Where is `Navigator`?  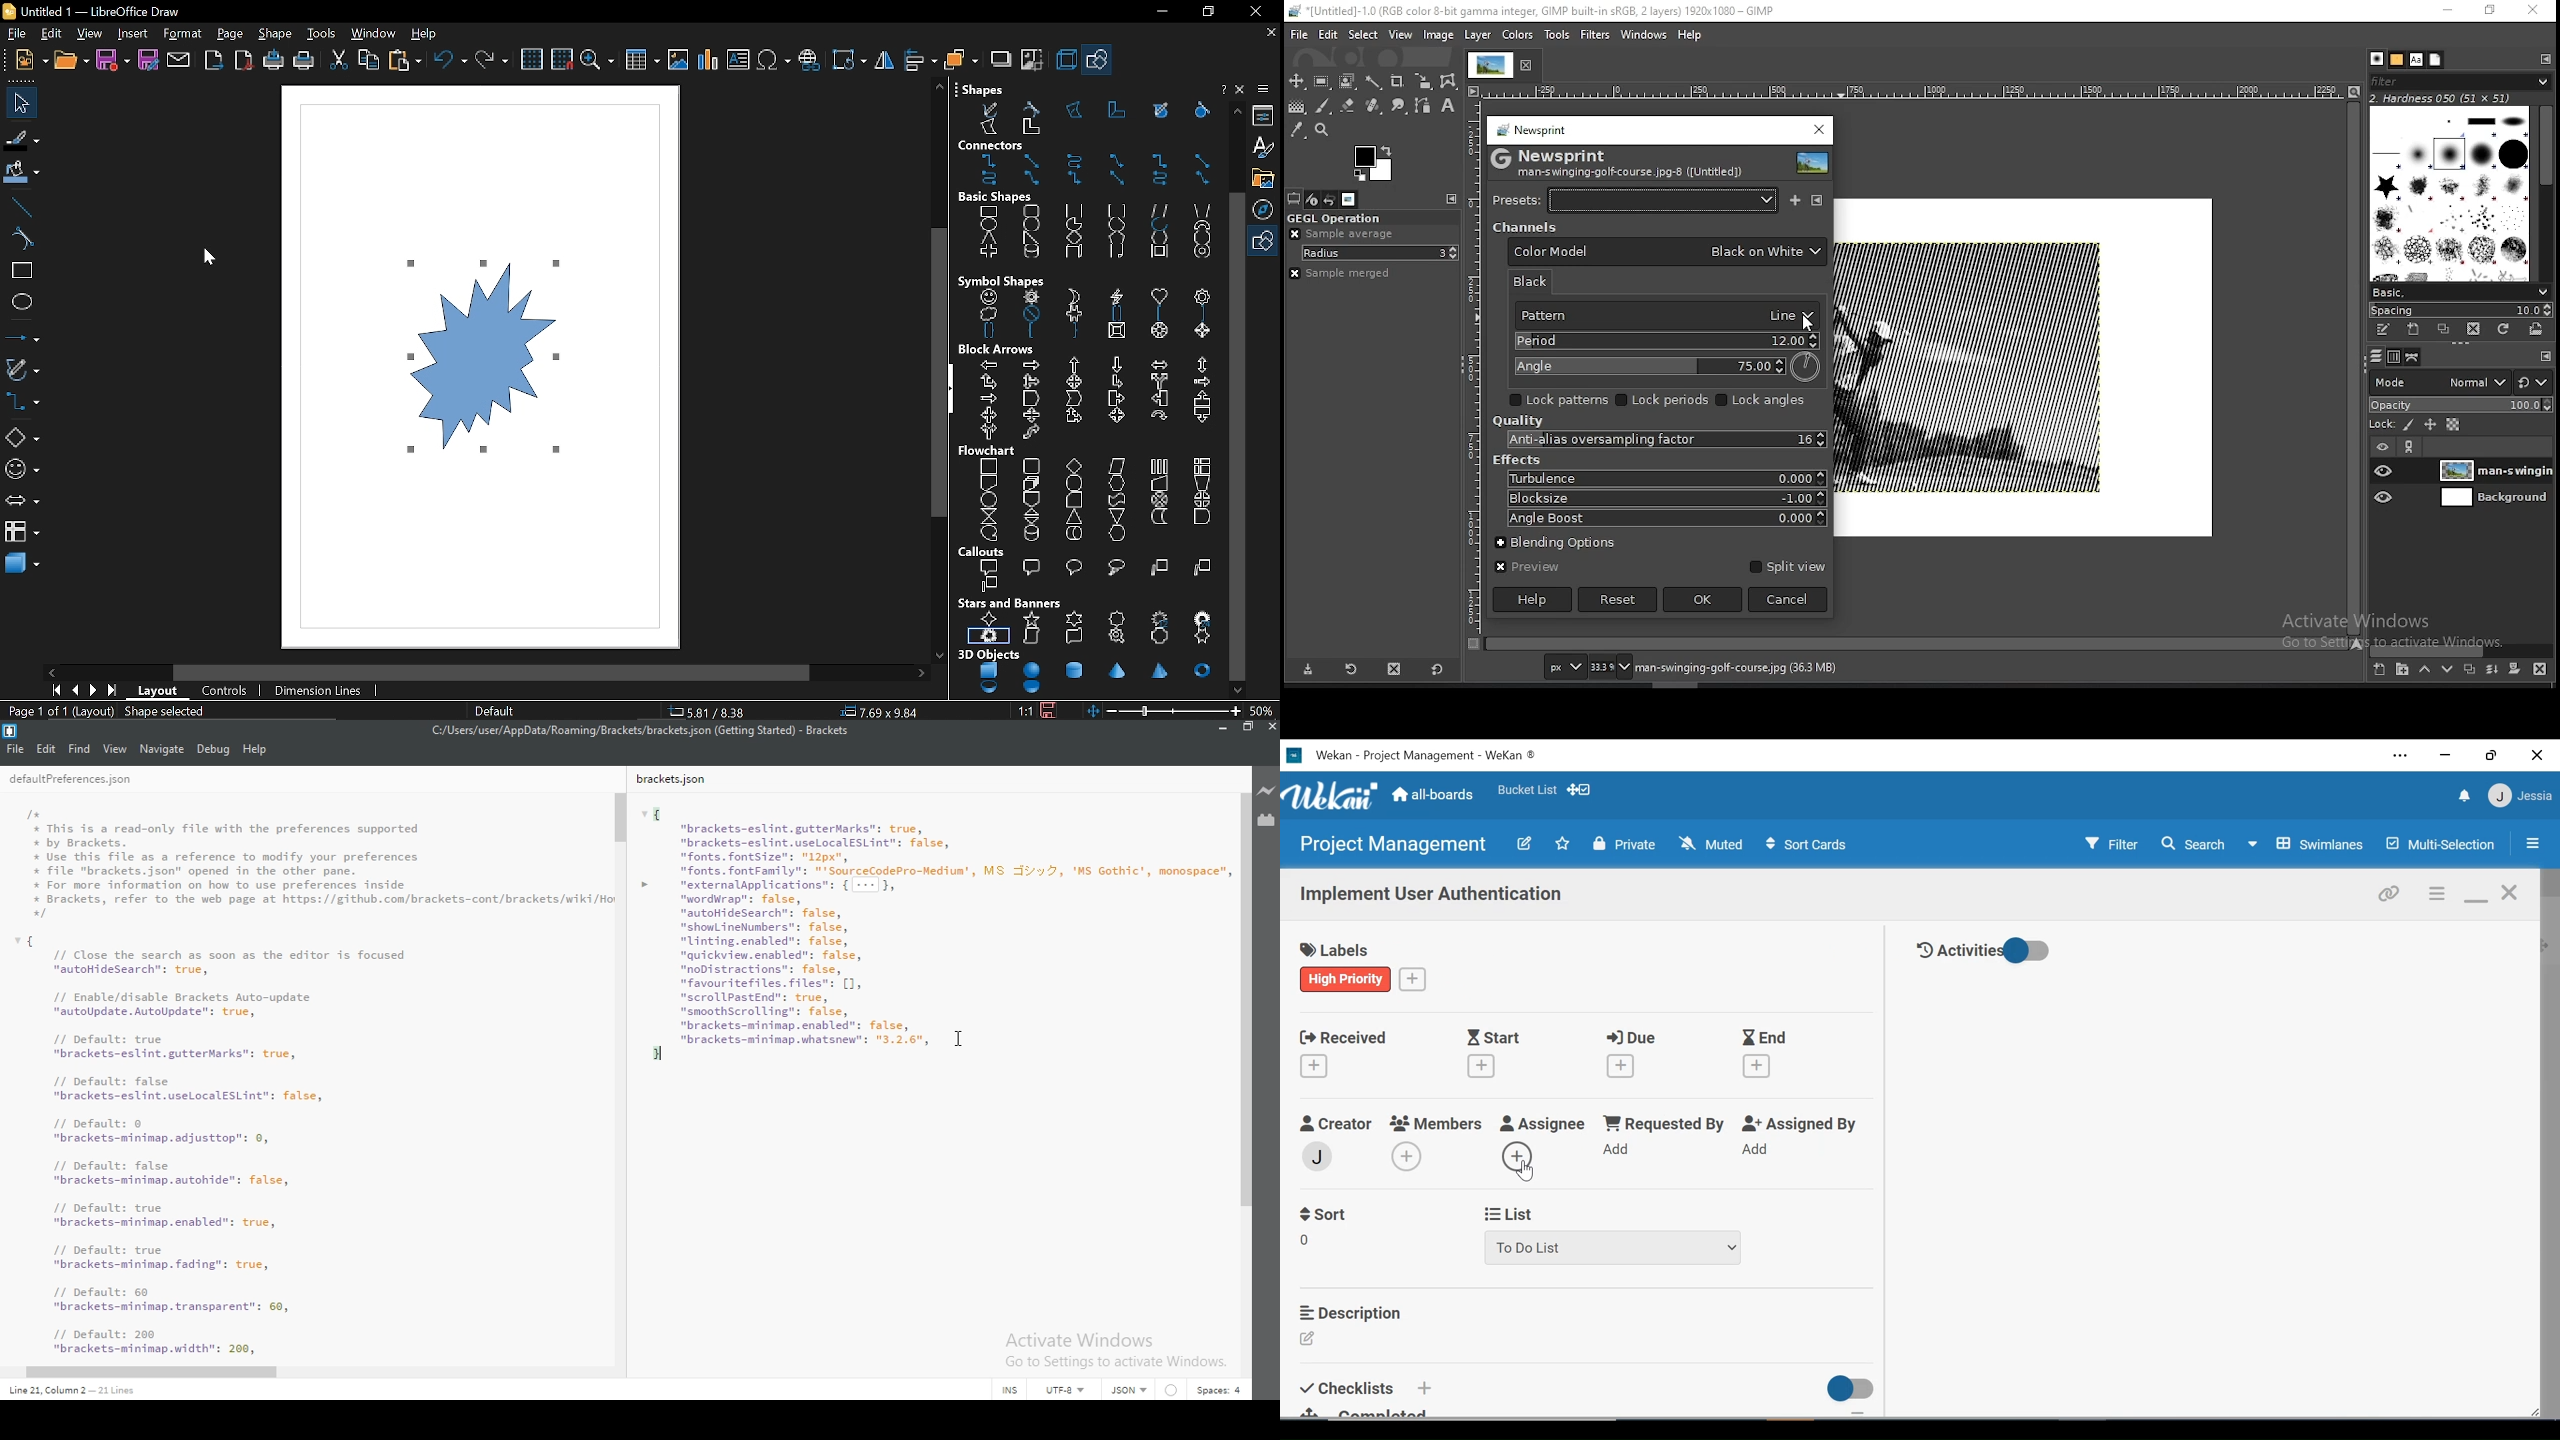
Navigator is located at coordinates (1266, 209).